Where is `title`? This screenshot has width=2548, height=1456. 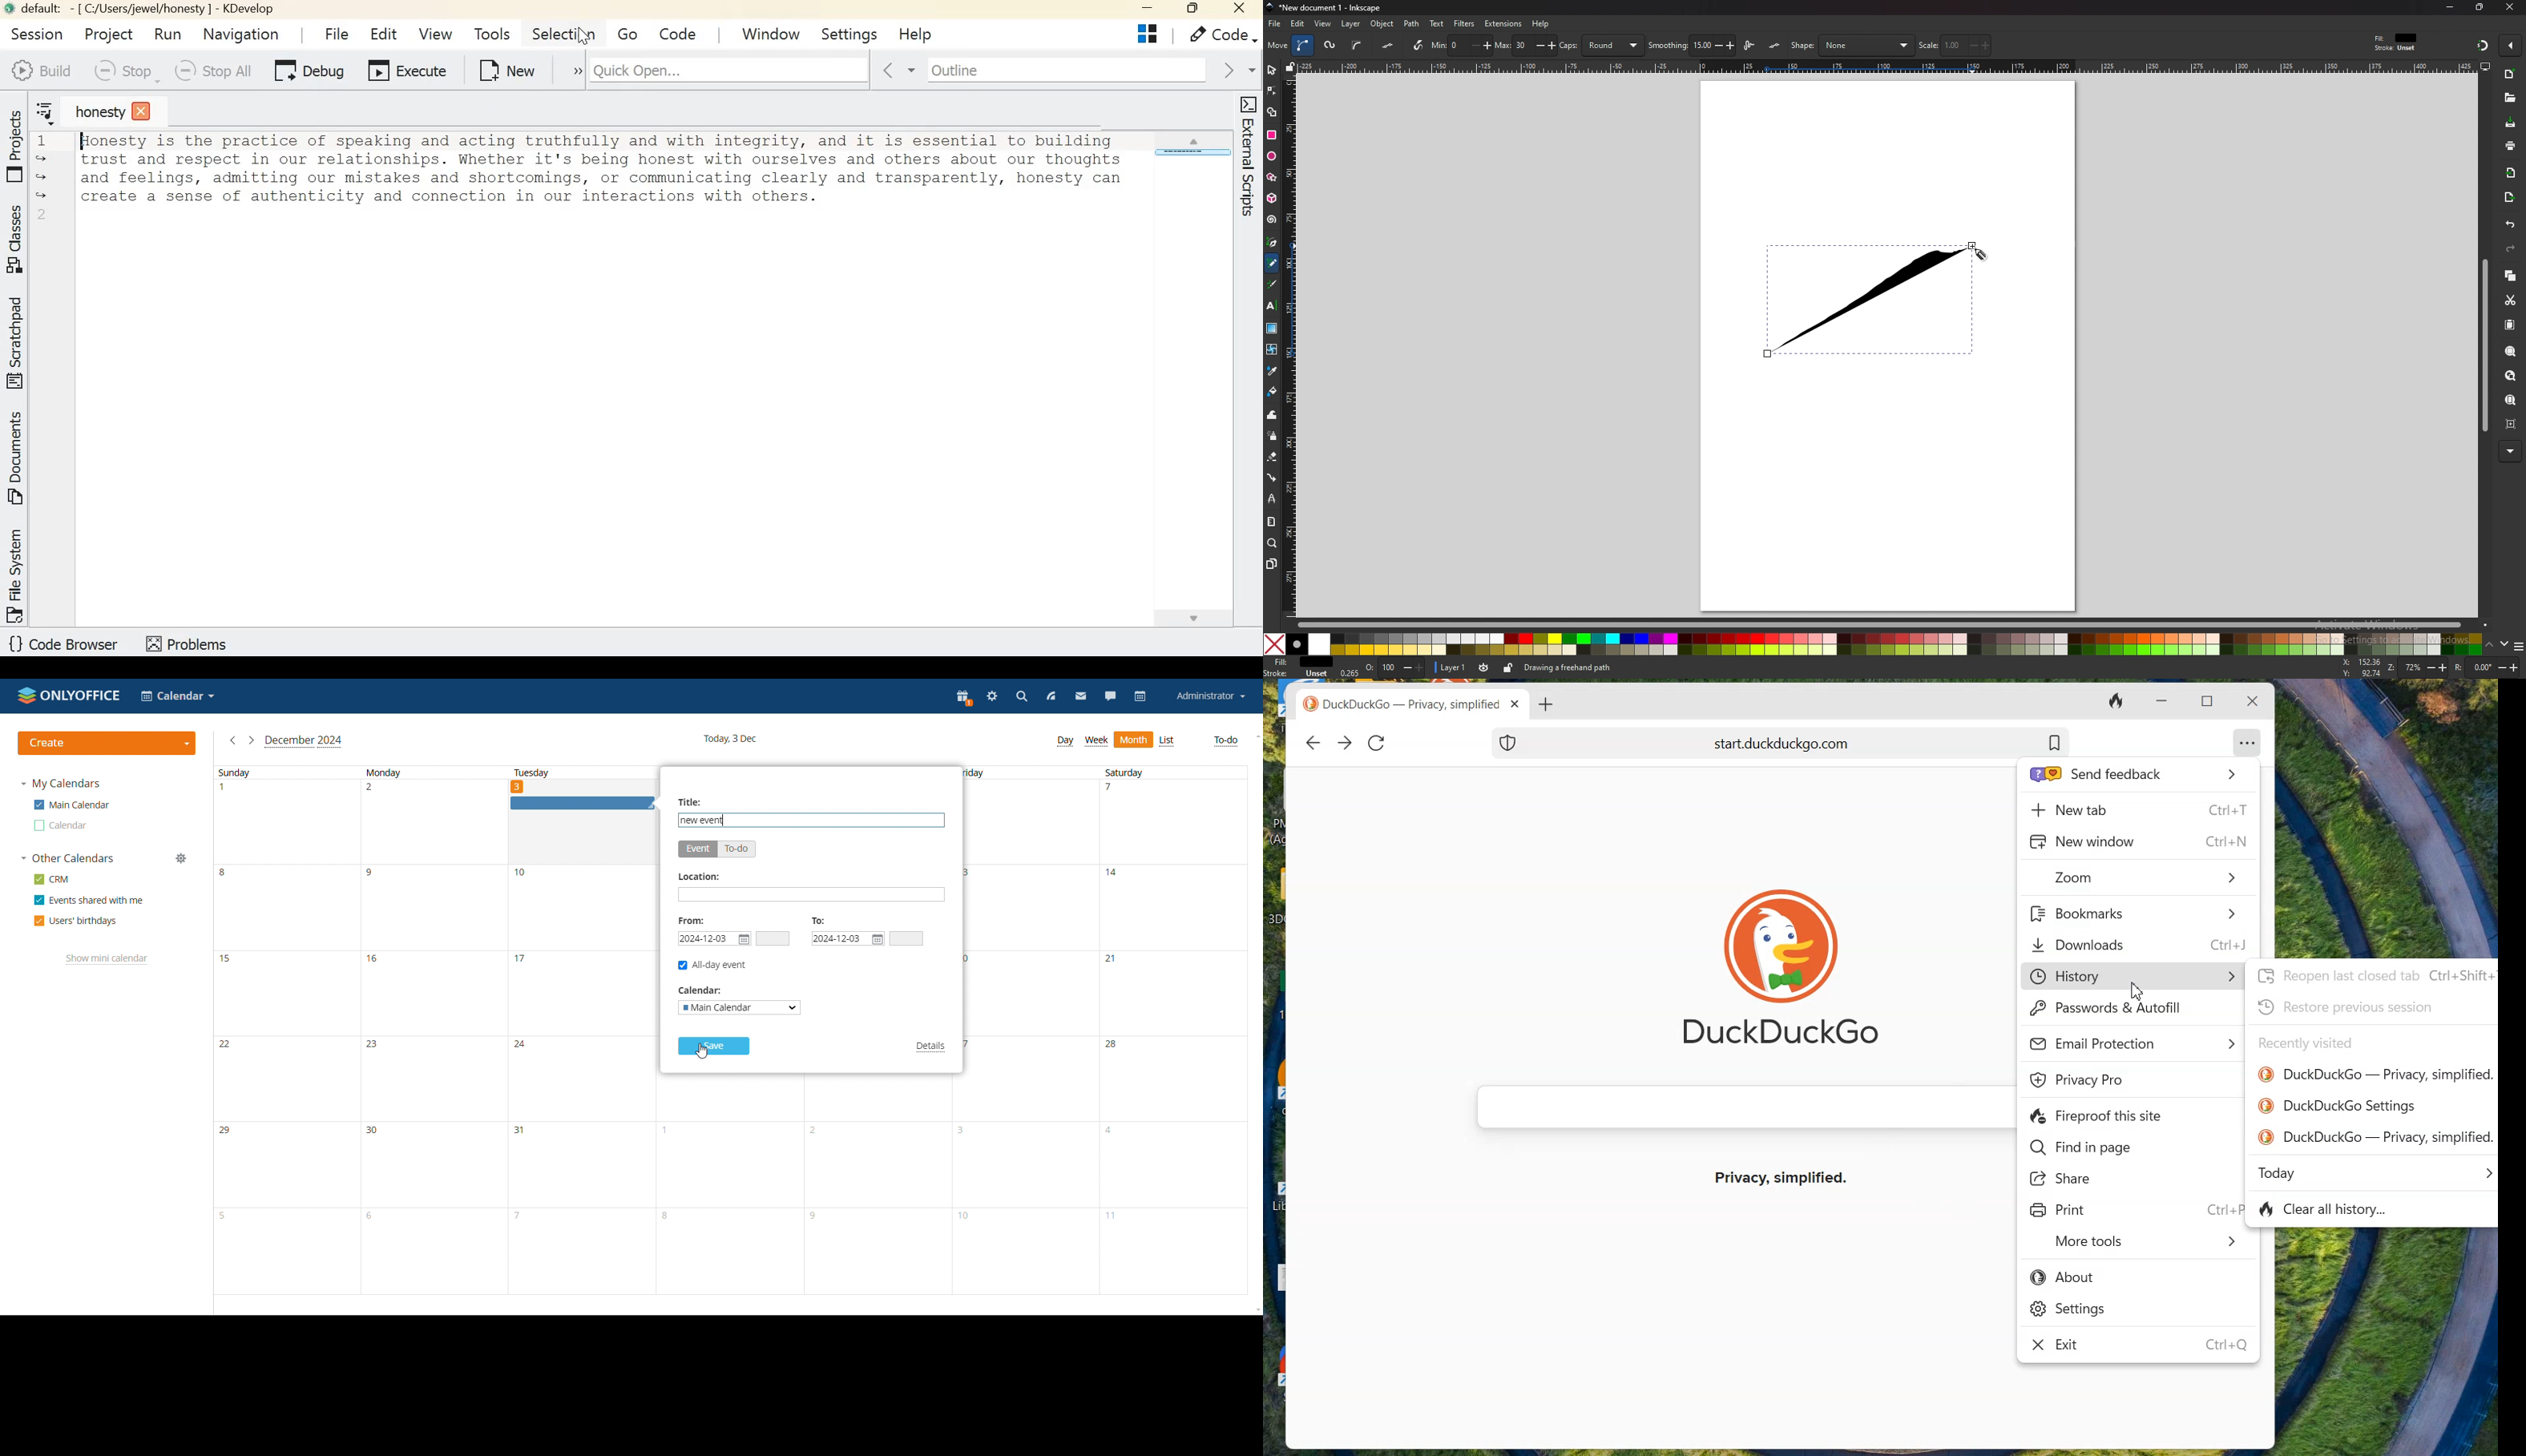 title is located at coordinates (1325, 8).